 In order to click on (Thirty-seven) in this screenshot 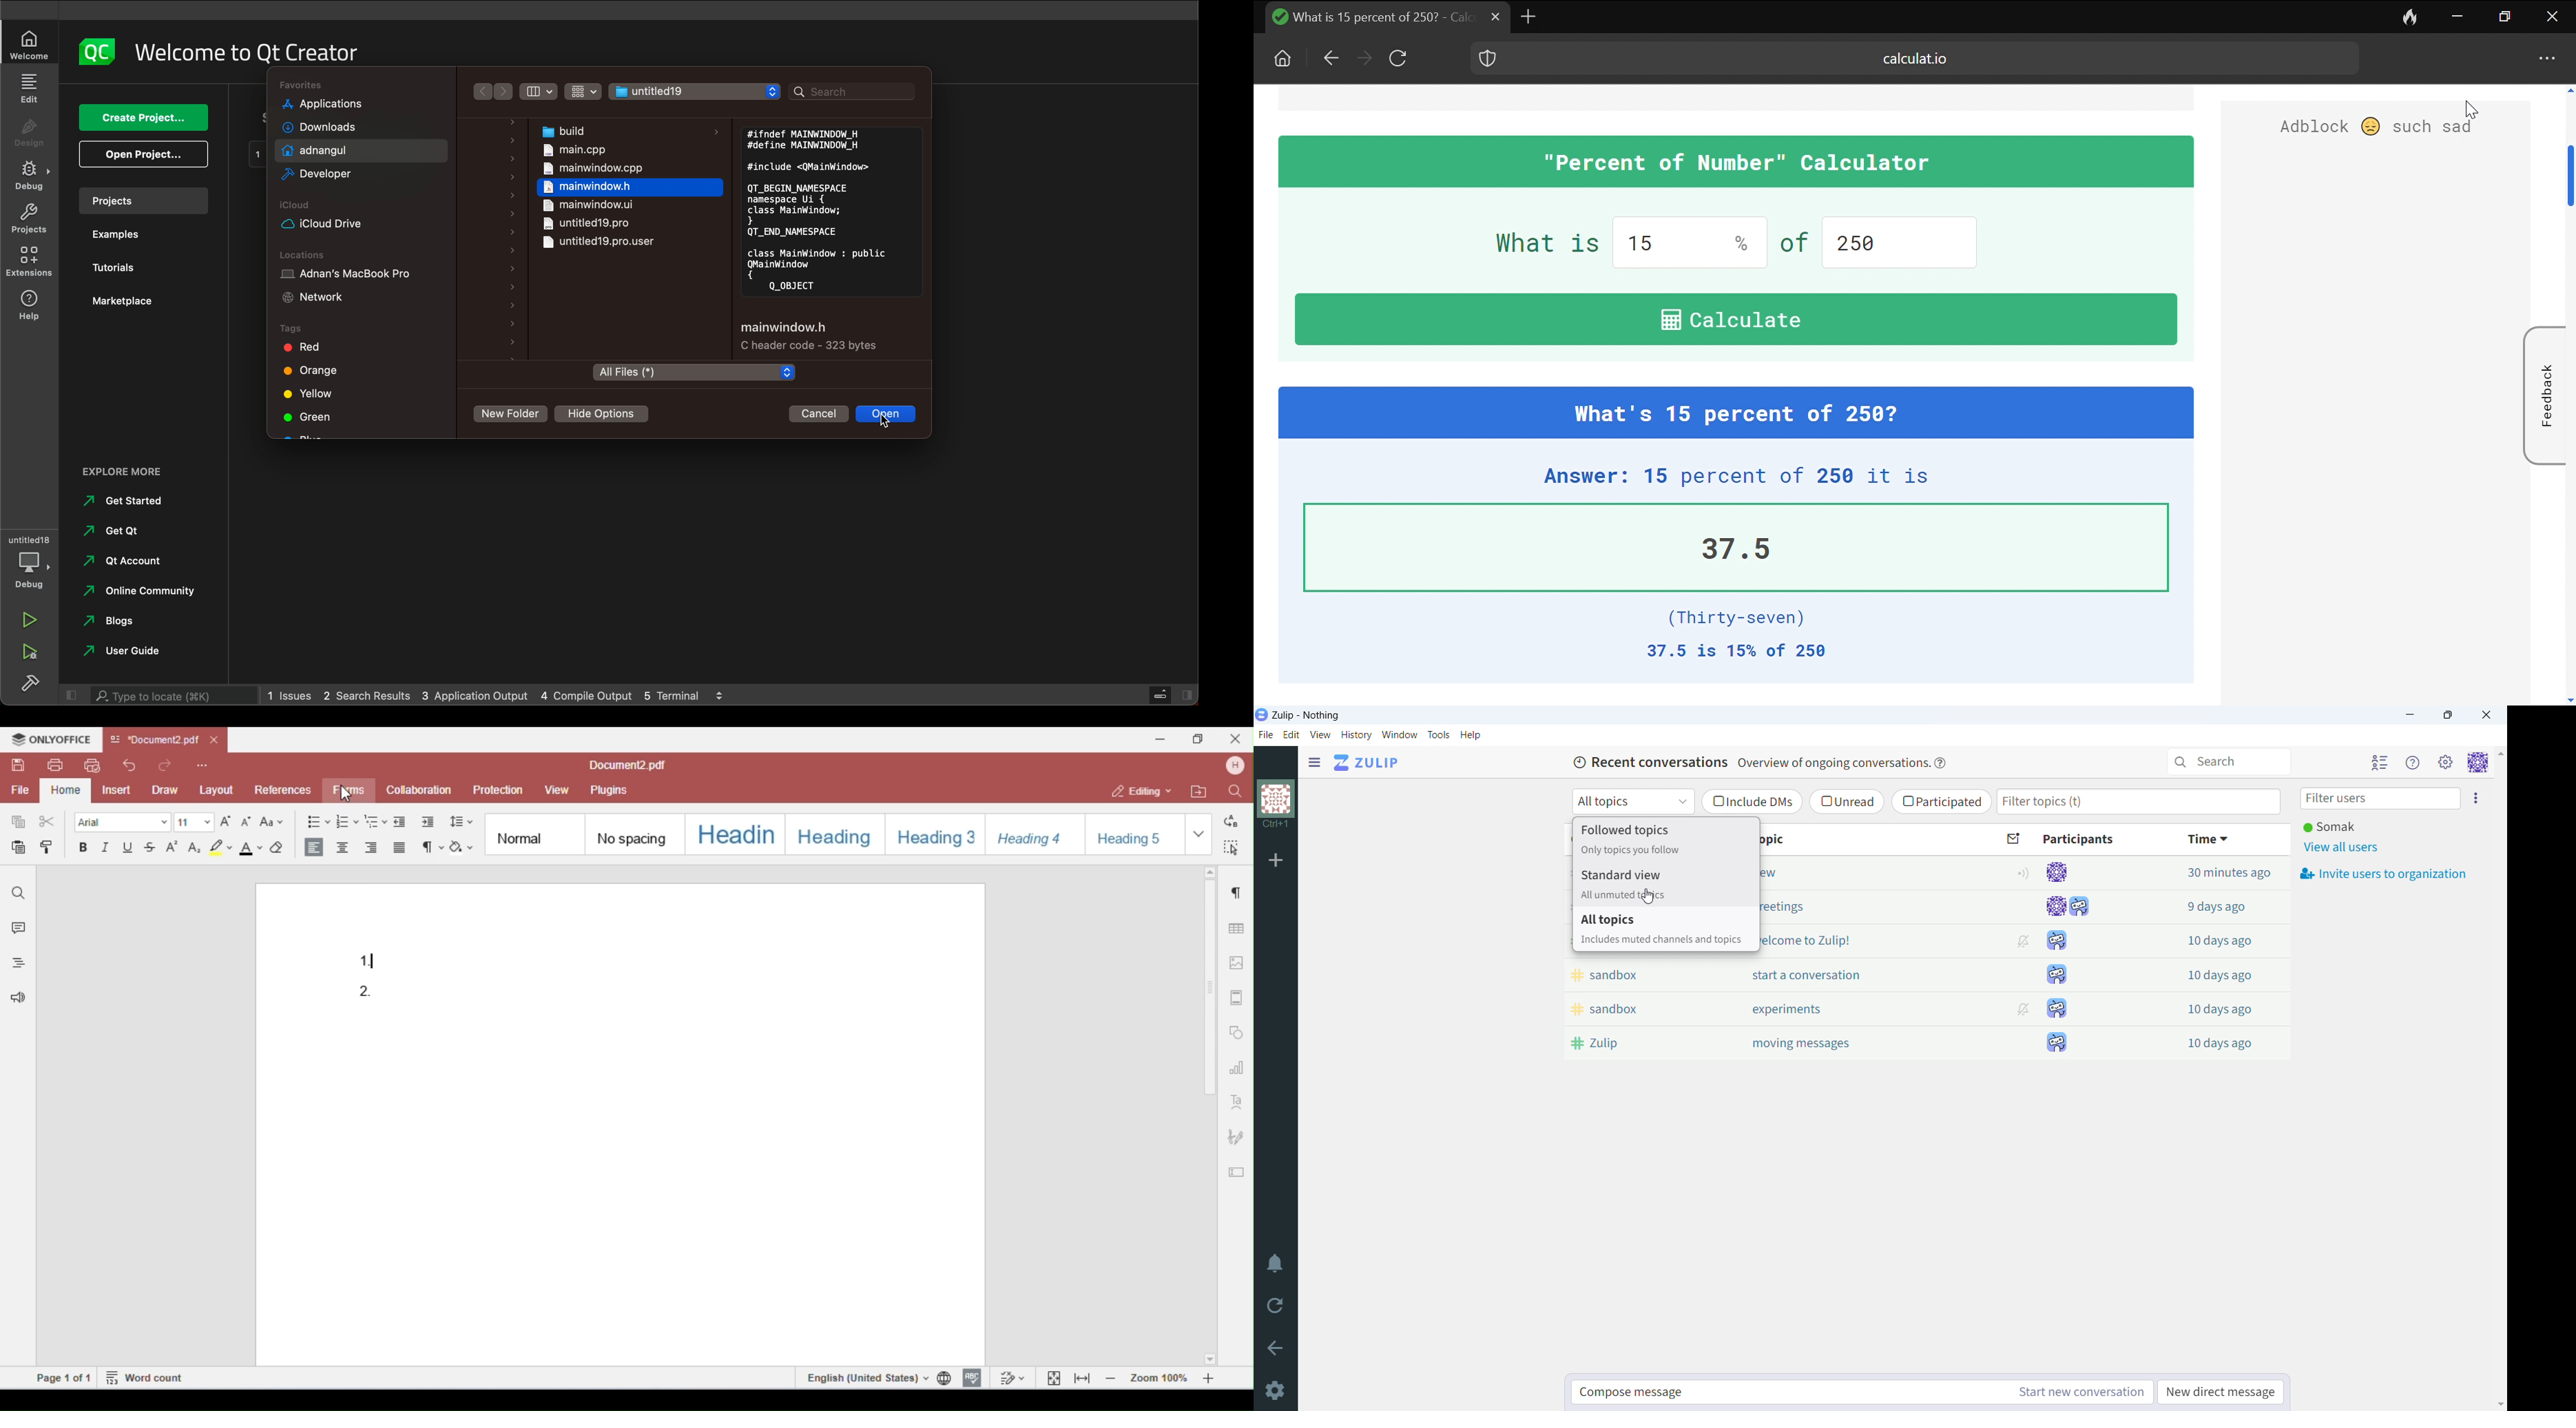, I will do `click(1723, 617)`.